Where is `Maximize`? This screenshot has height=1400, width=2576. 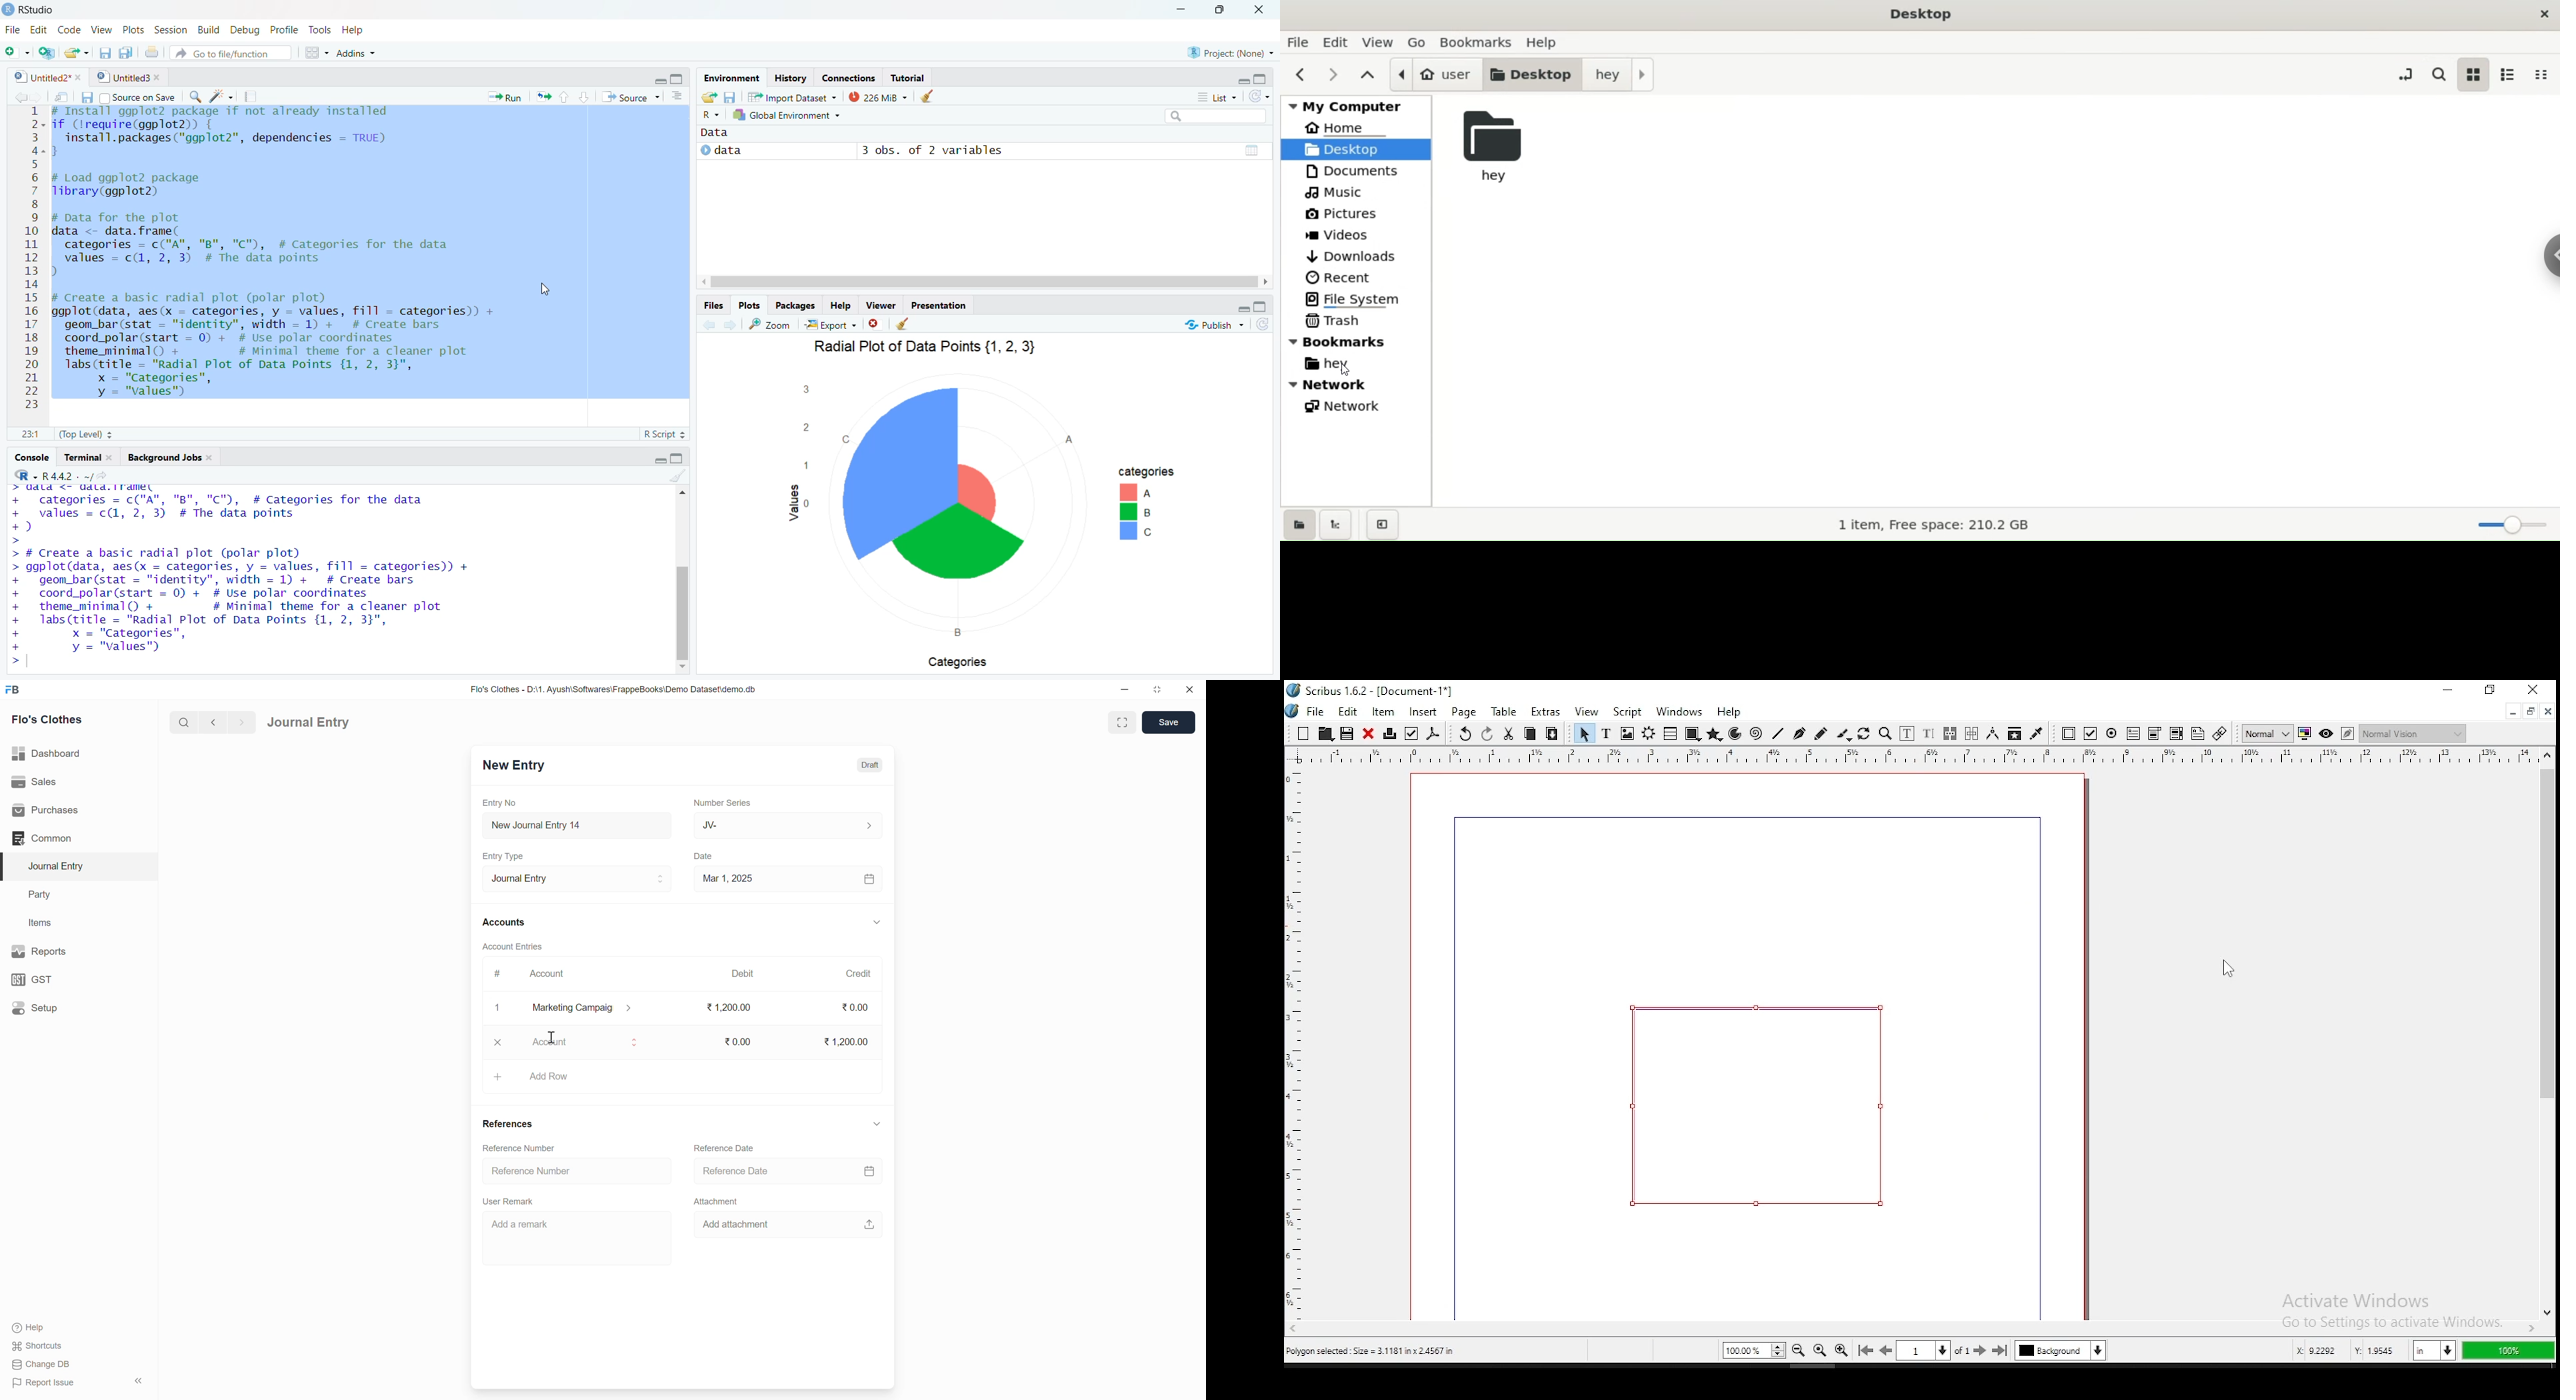
Maximize is located at coordinates (679, 457).